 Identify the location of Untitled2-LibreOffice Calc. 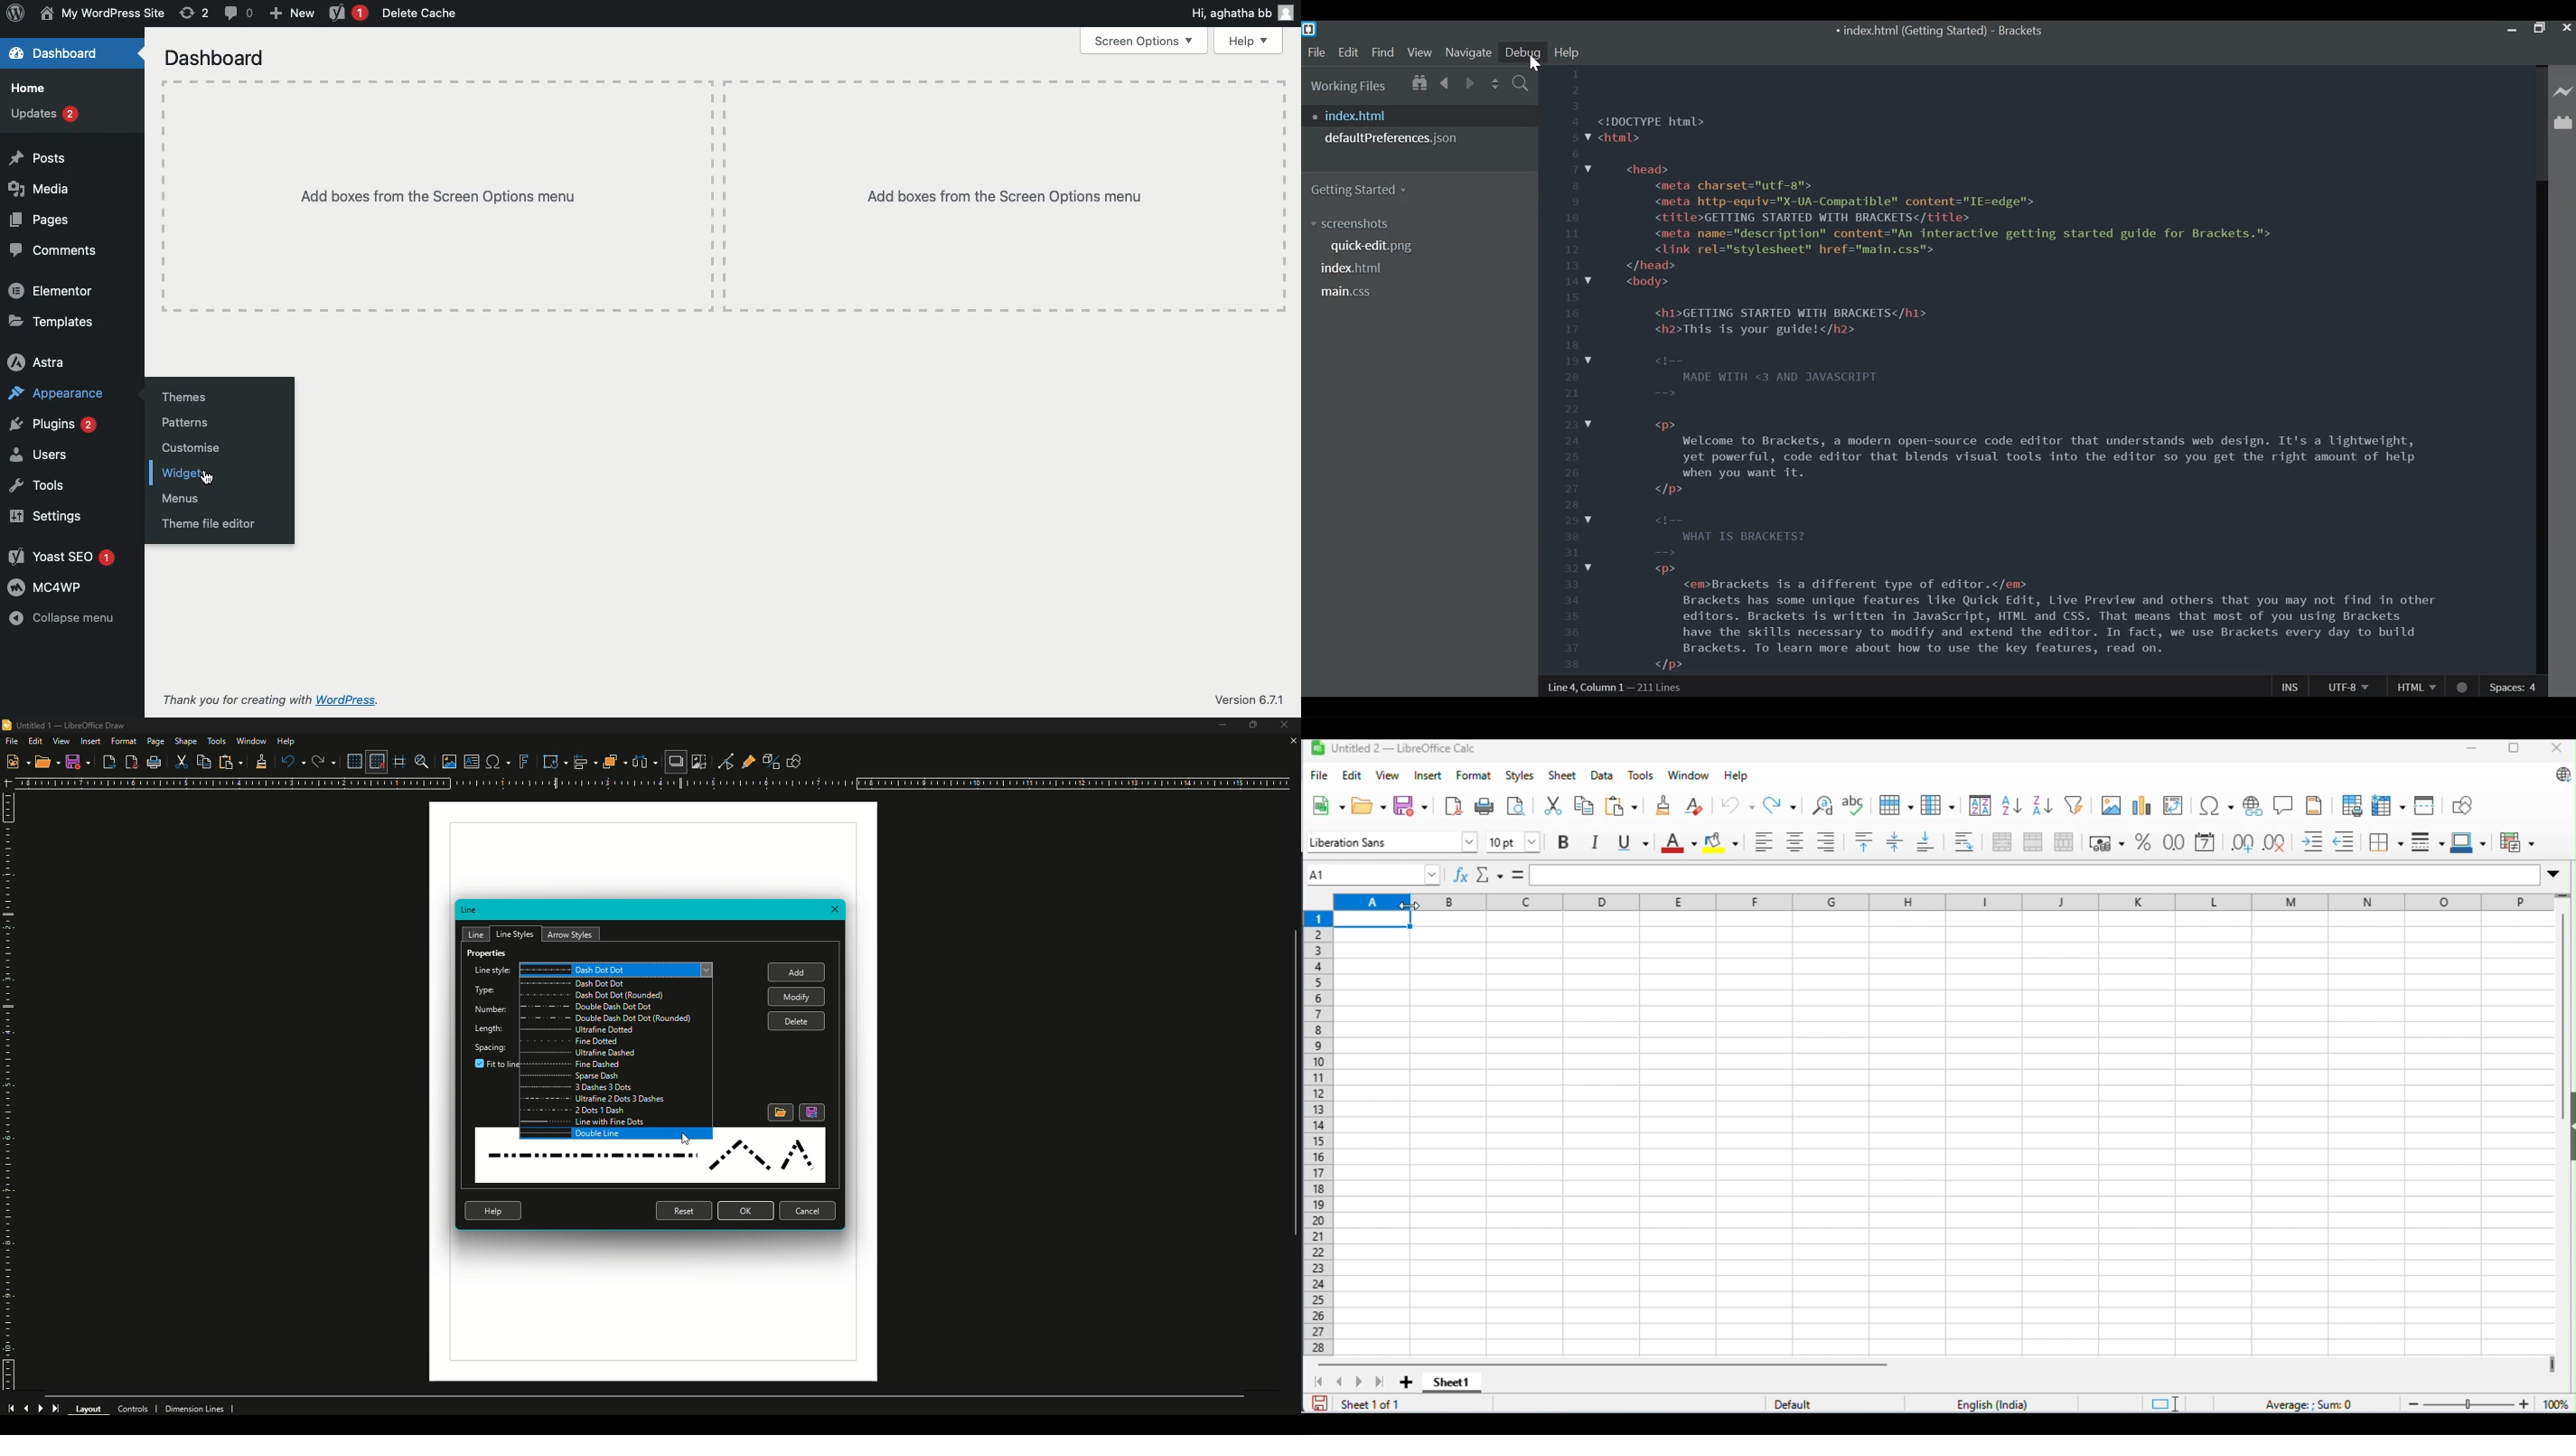
(1395, 747).